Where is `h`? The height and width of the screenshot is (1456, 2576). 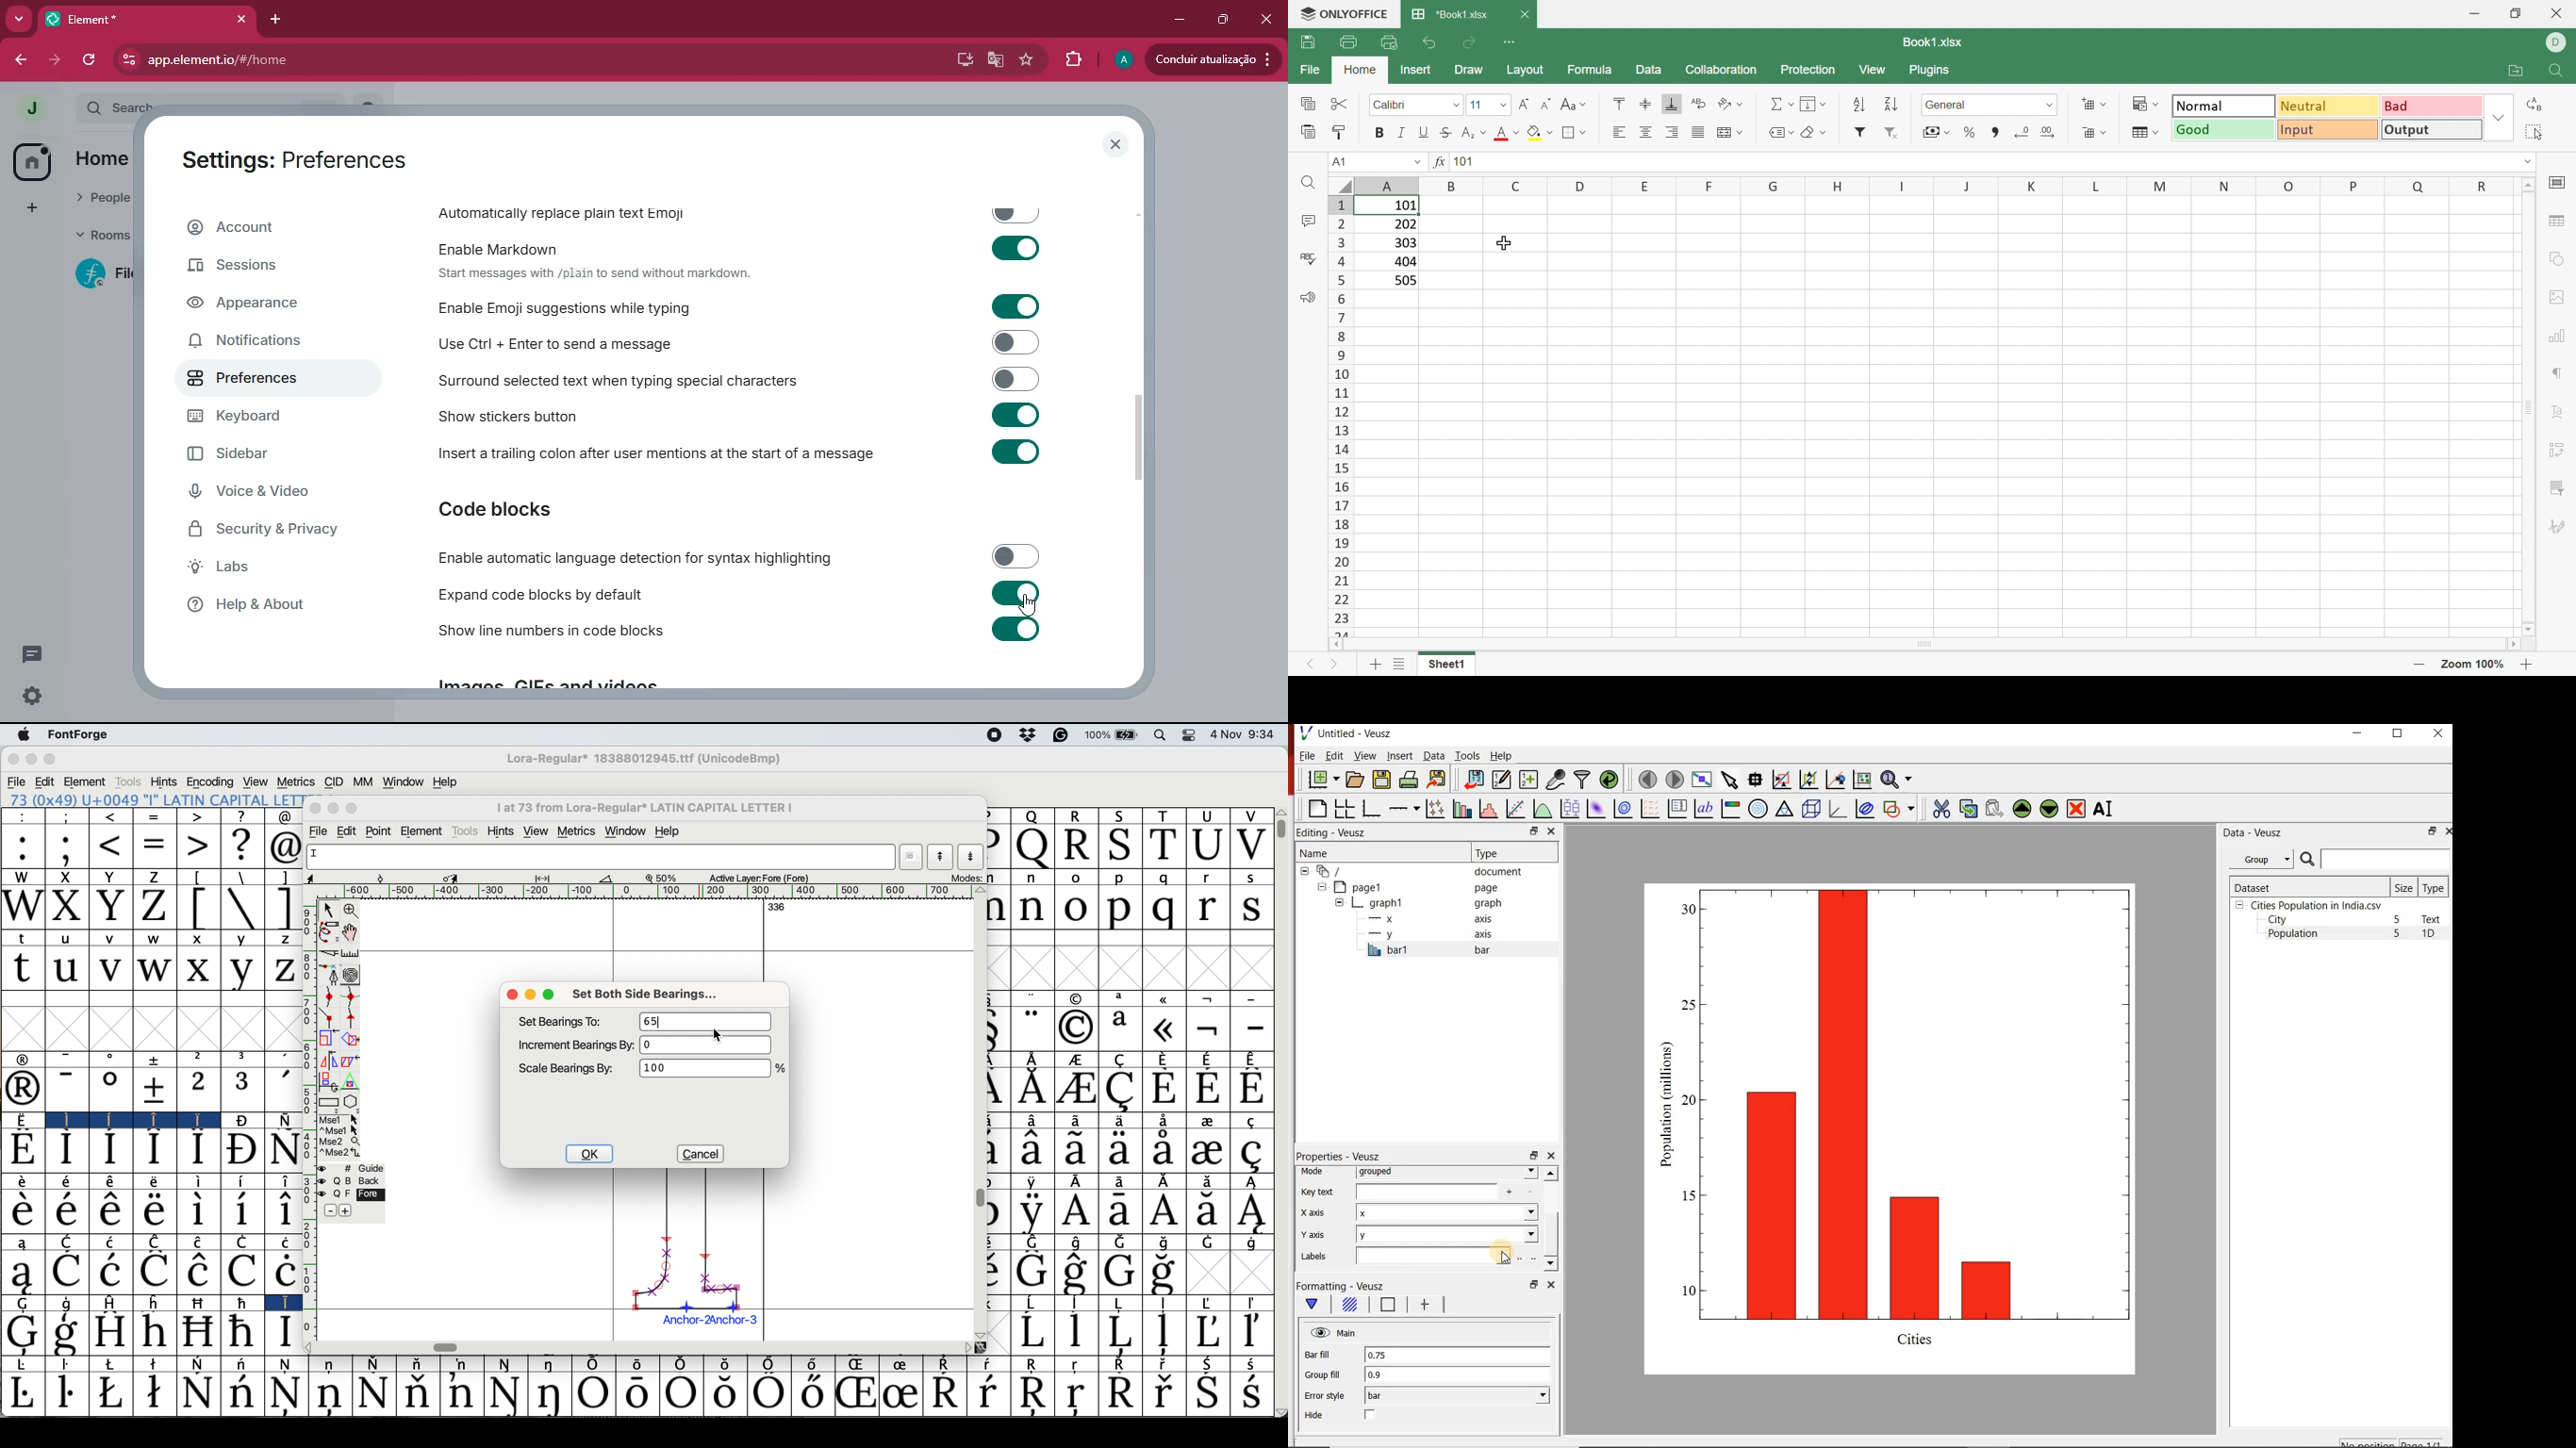 h is located at coordinates (157, 1303).